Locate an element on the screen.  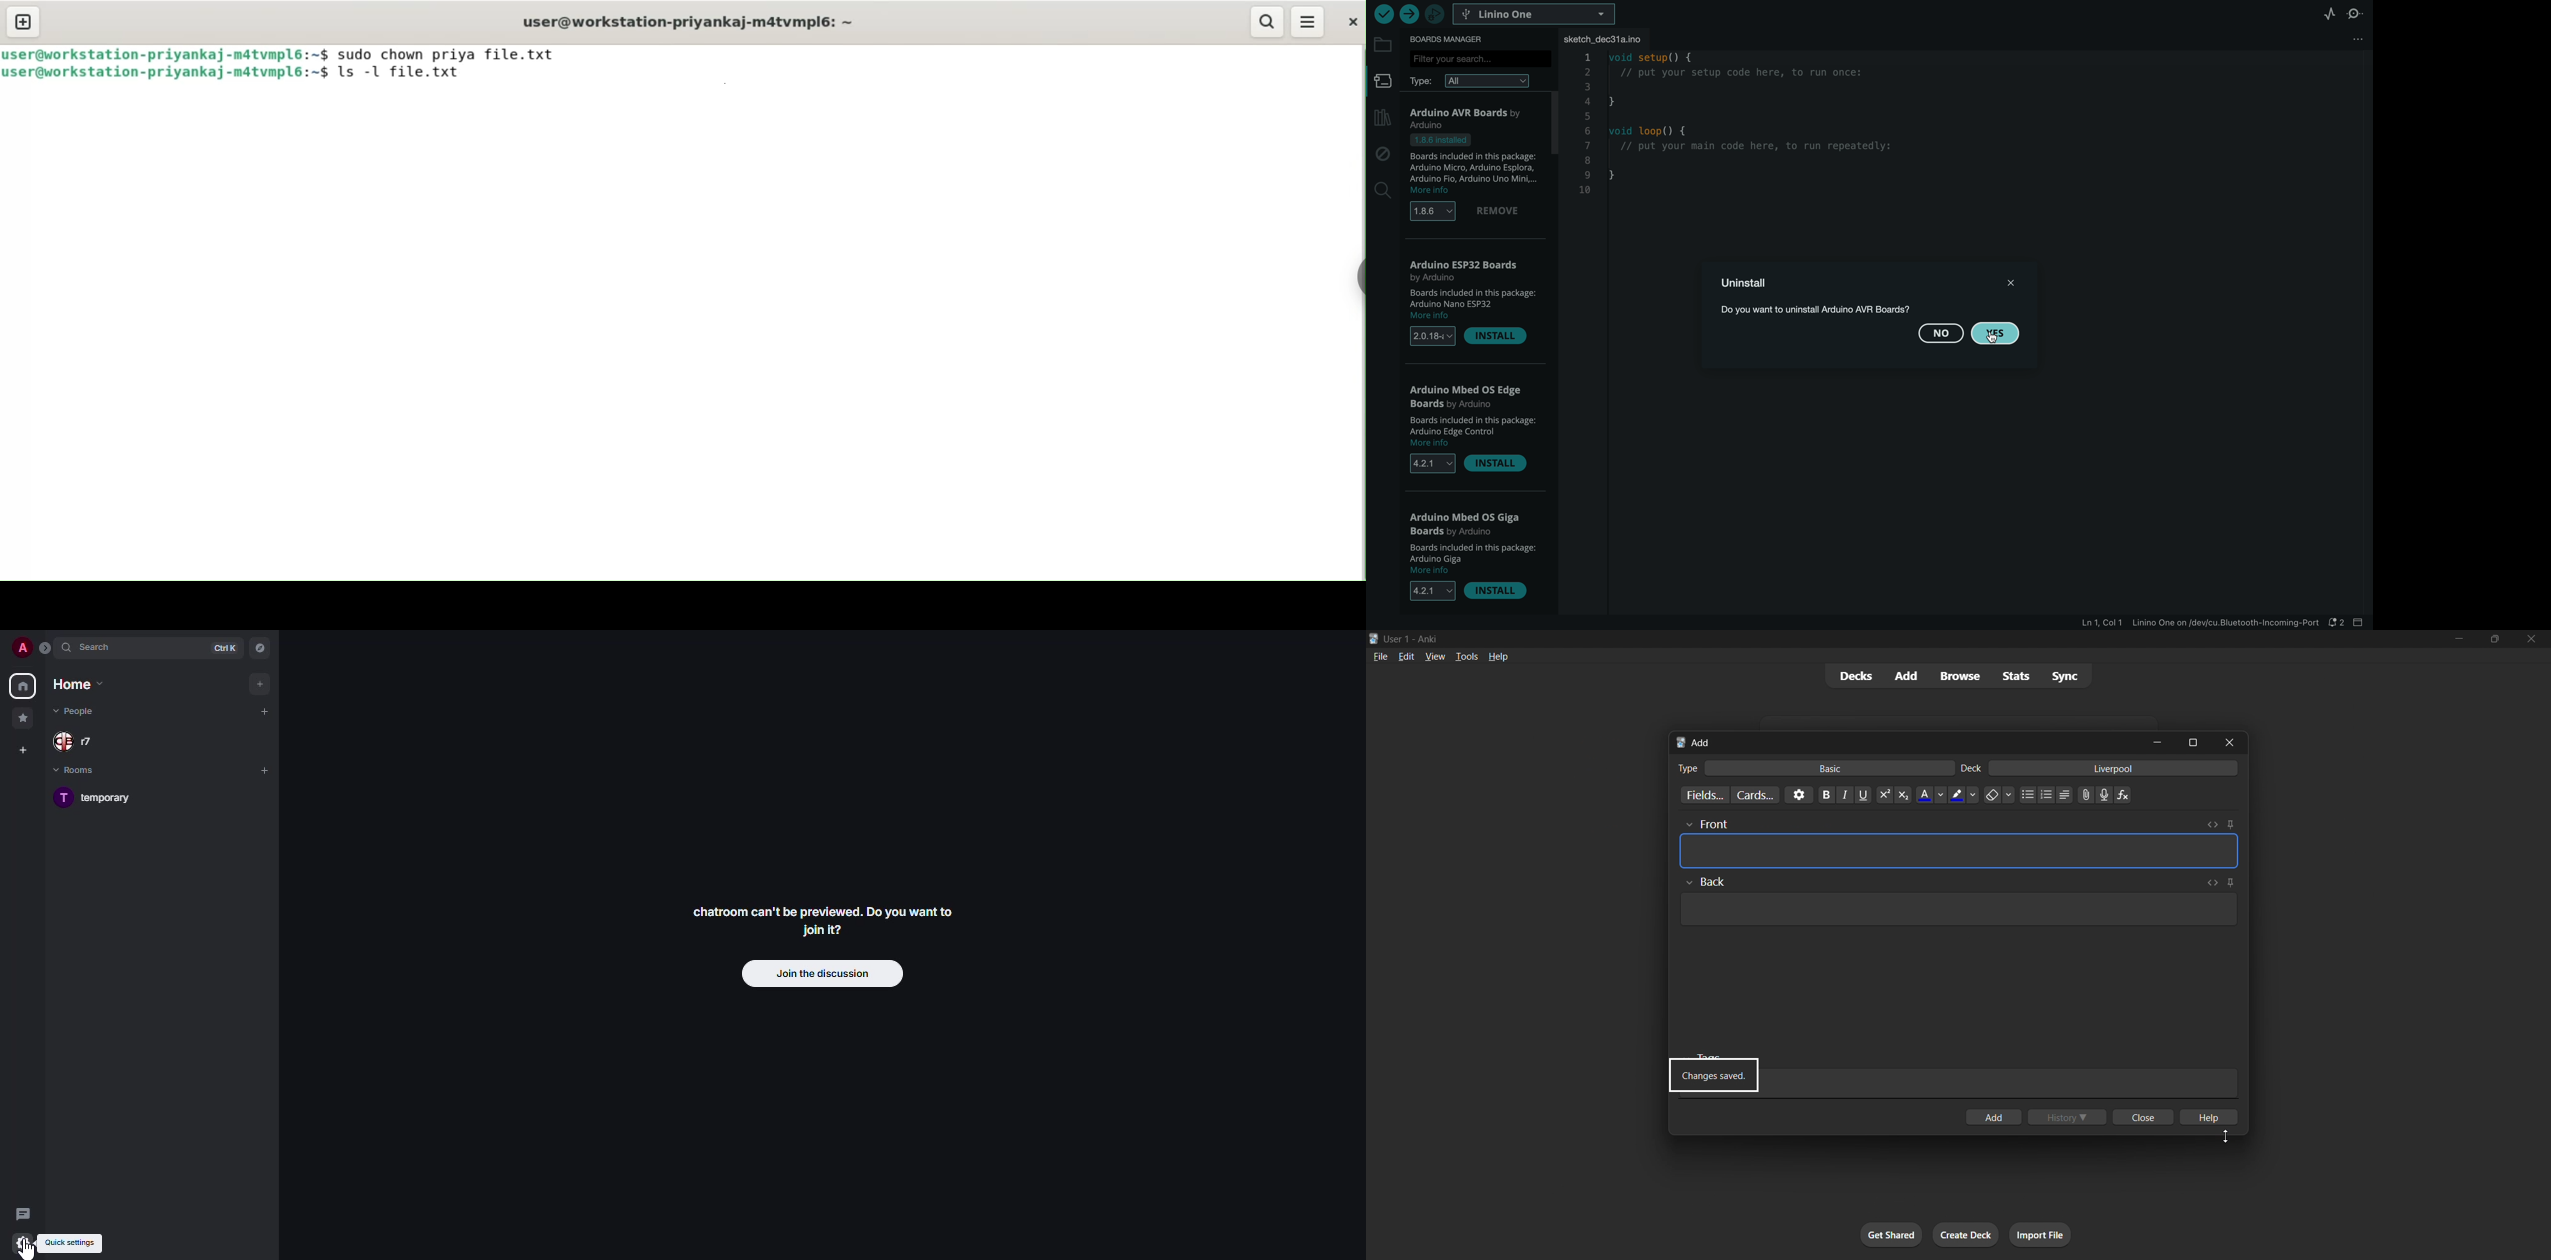
edit is located at coordinates (1406, 657).